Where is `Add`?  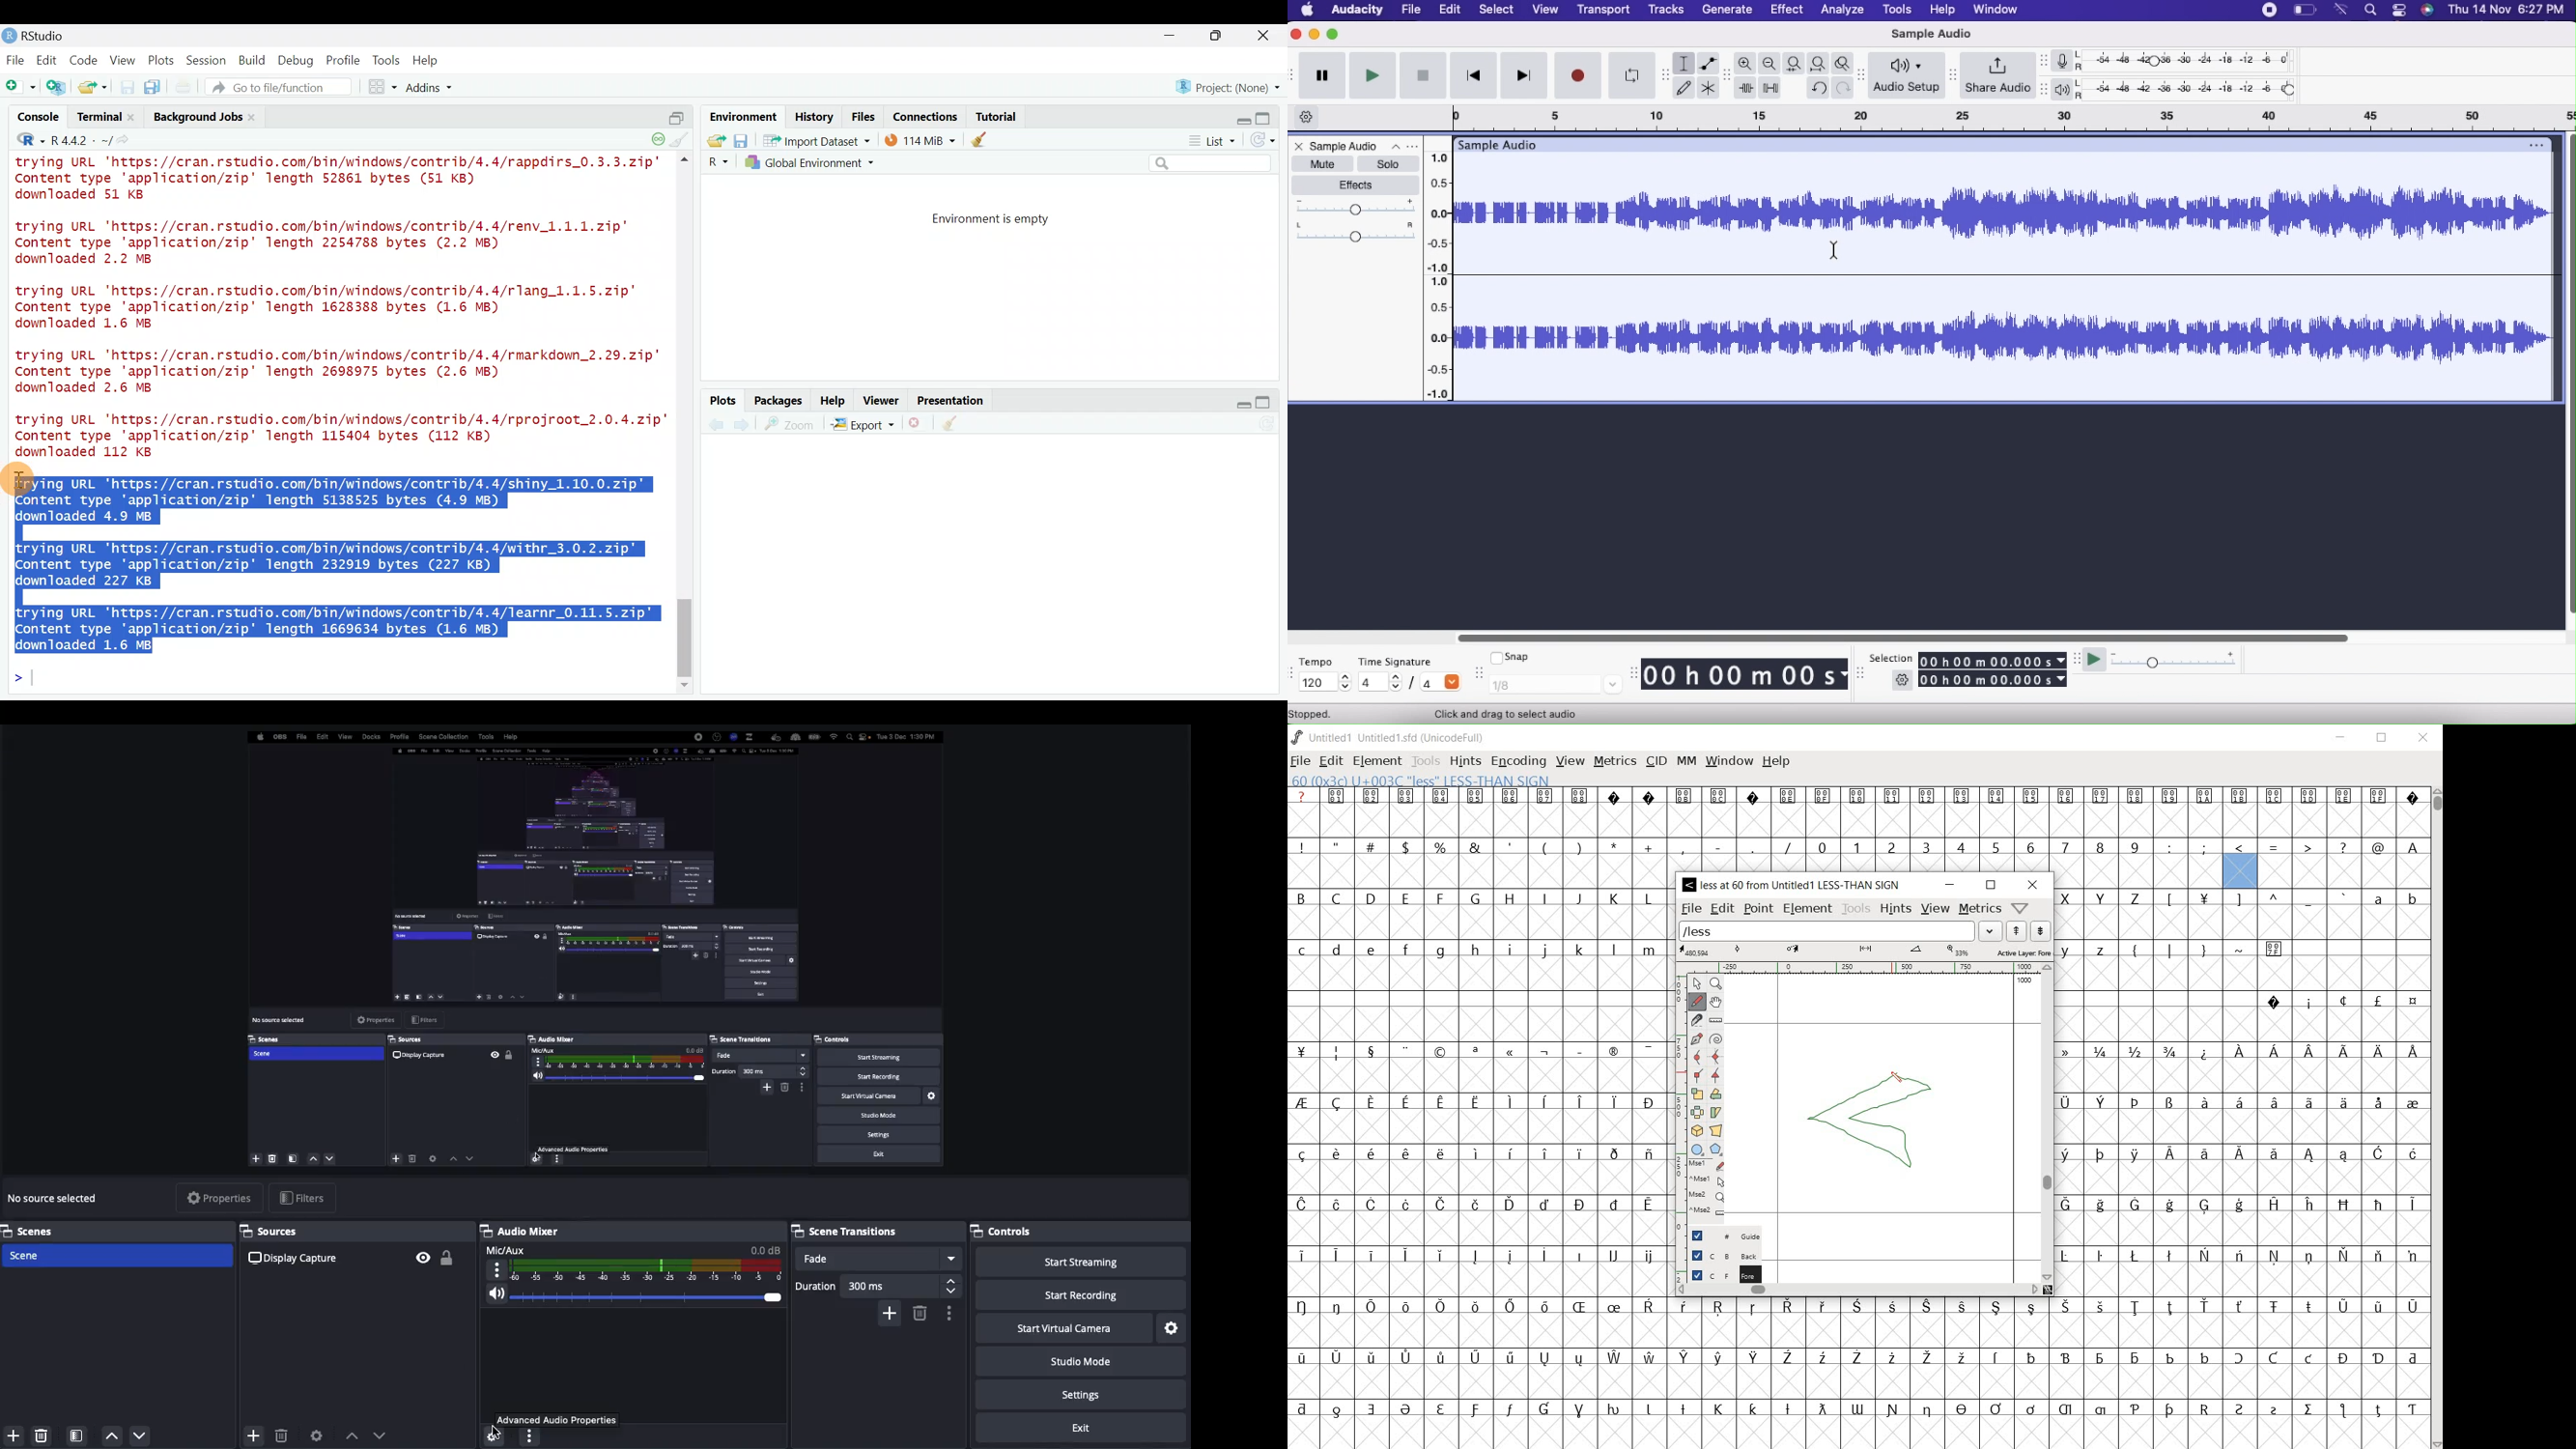
Add is located at coordinates (893, 1315).